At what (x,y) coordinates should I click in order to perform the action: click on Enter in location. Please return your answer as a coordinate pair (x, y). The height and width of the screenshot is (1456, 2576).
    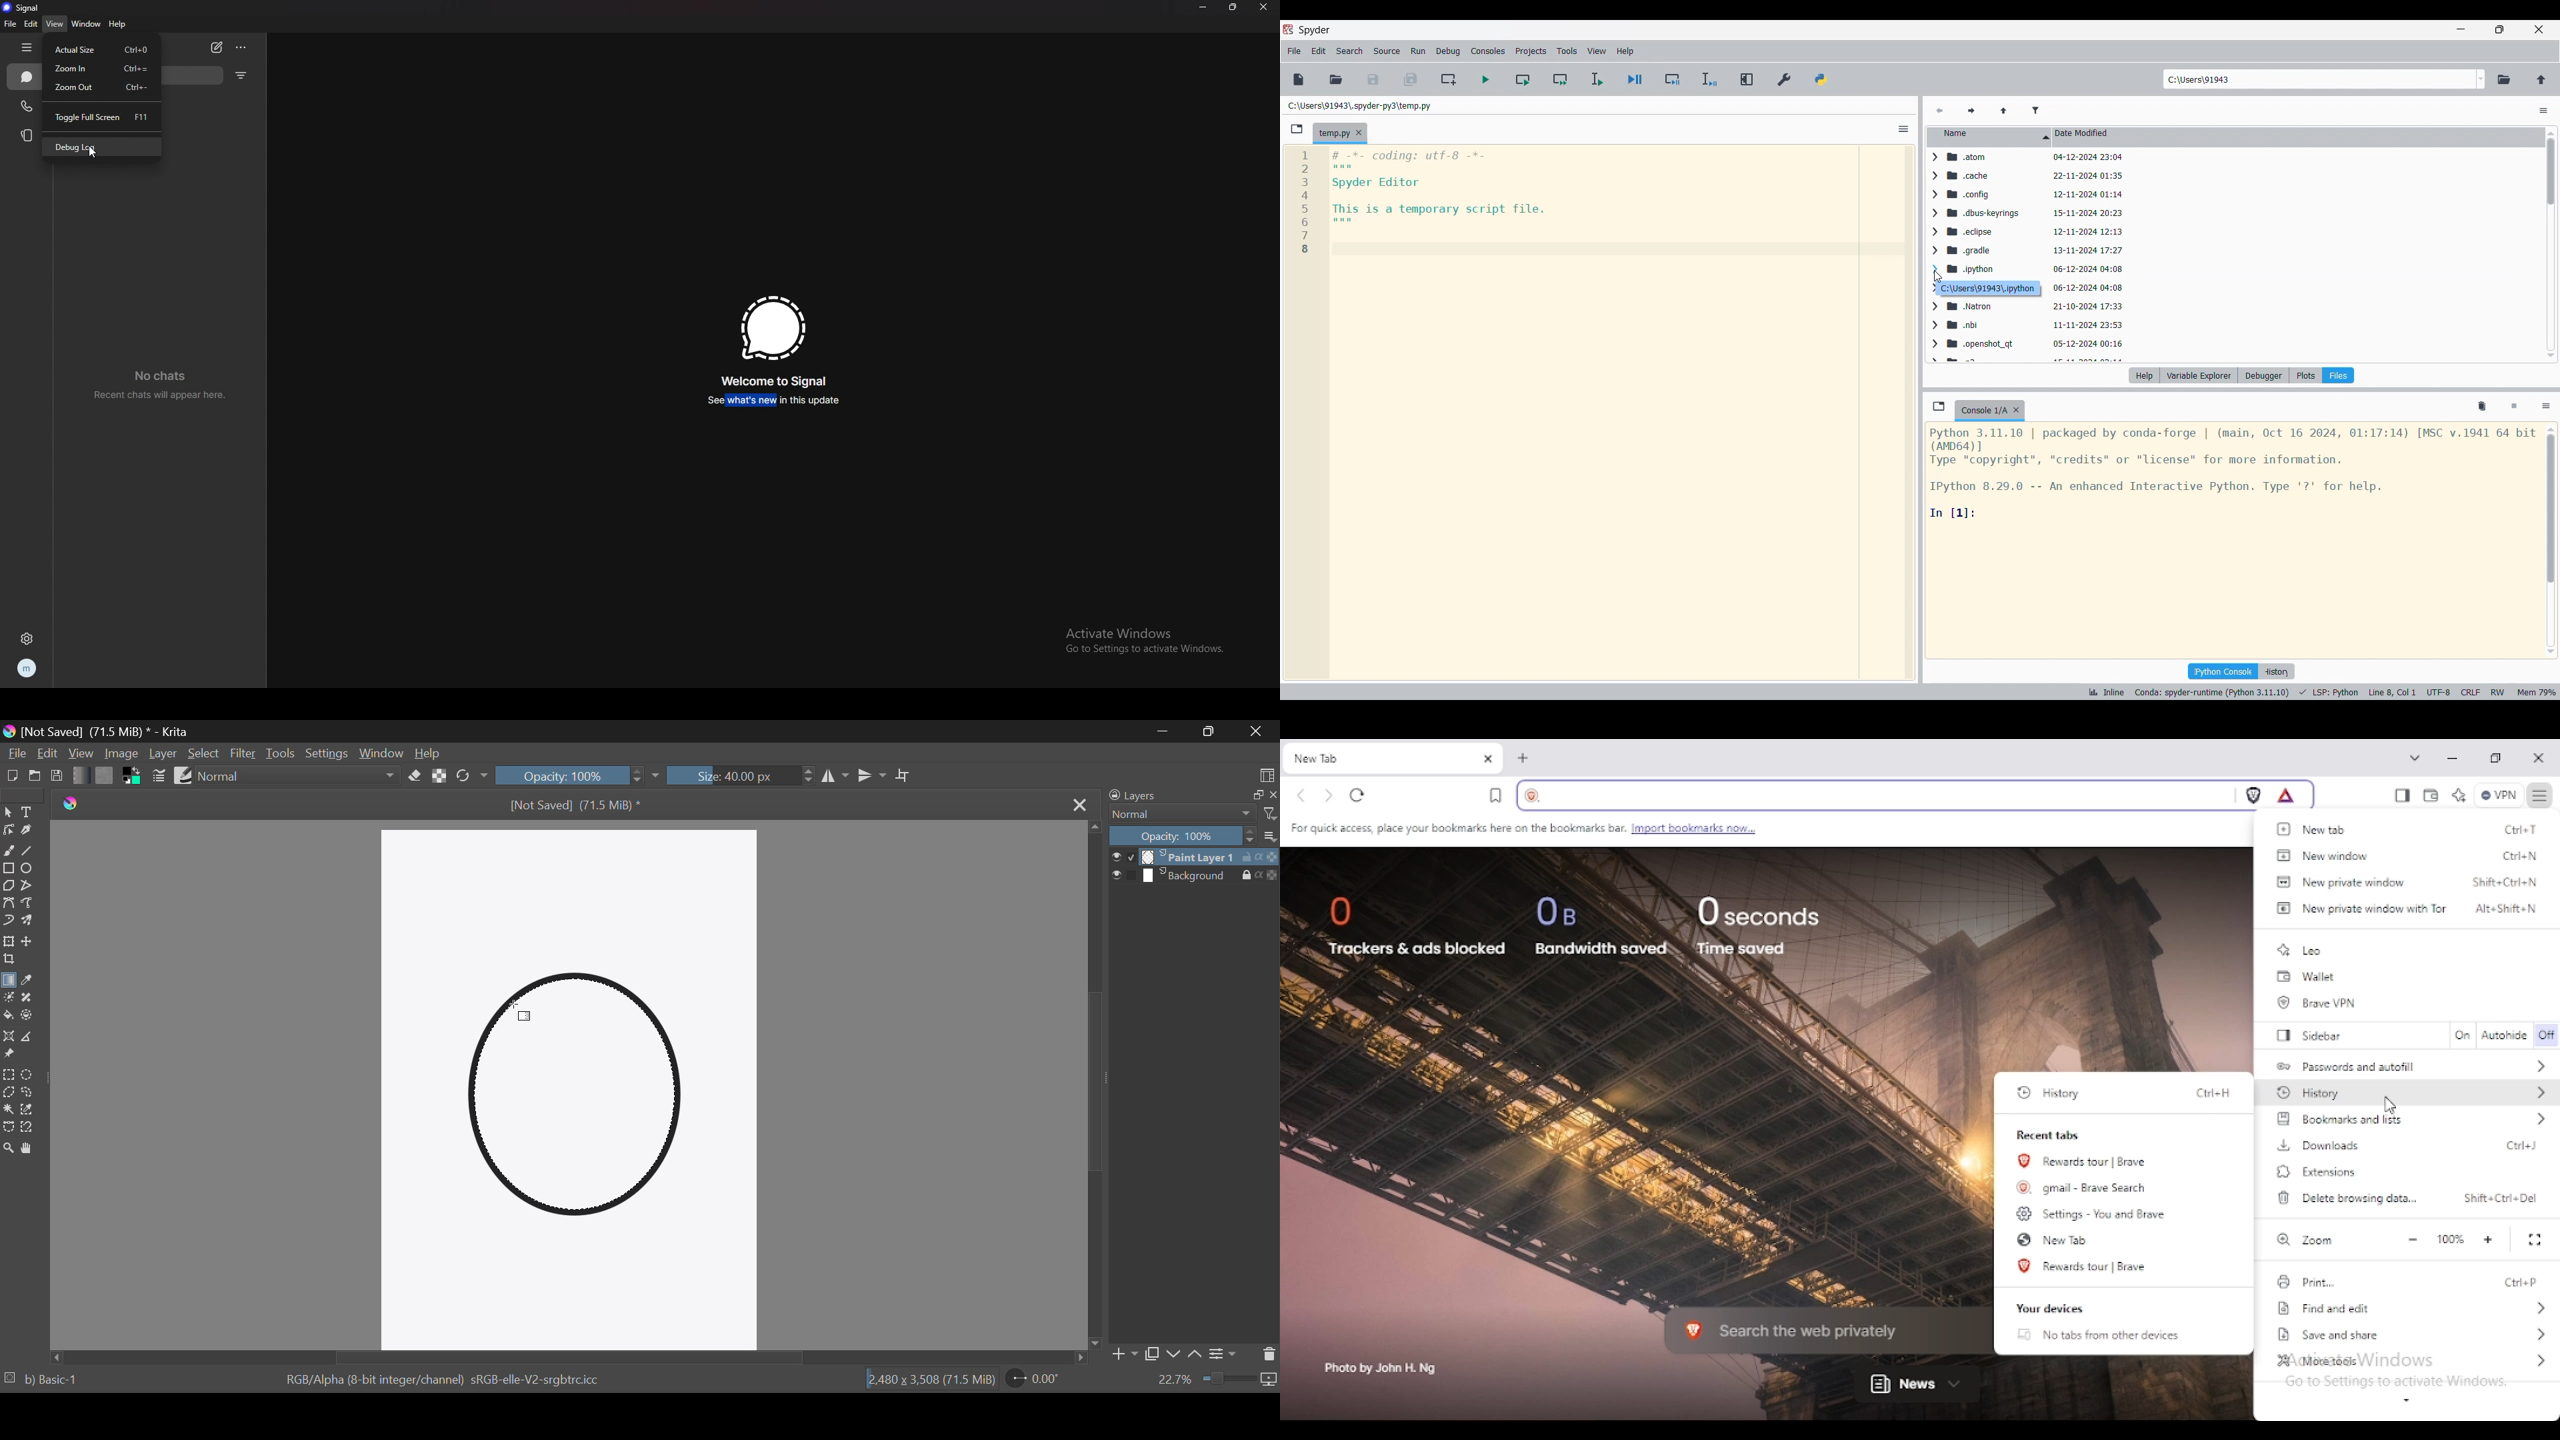
    Looking at the image, I should click on (2318, 79).